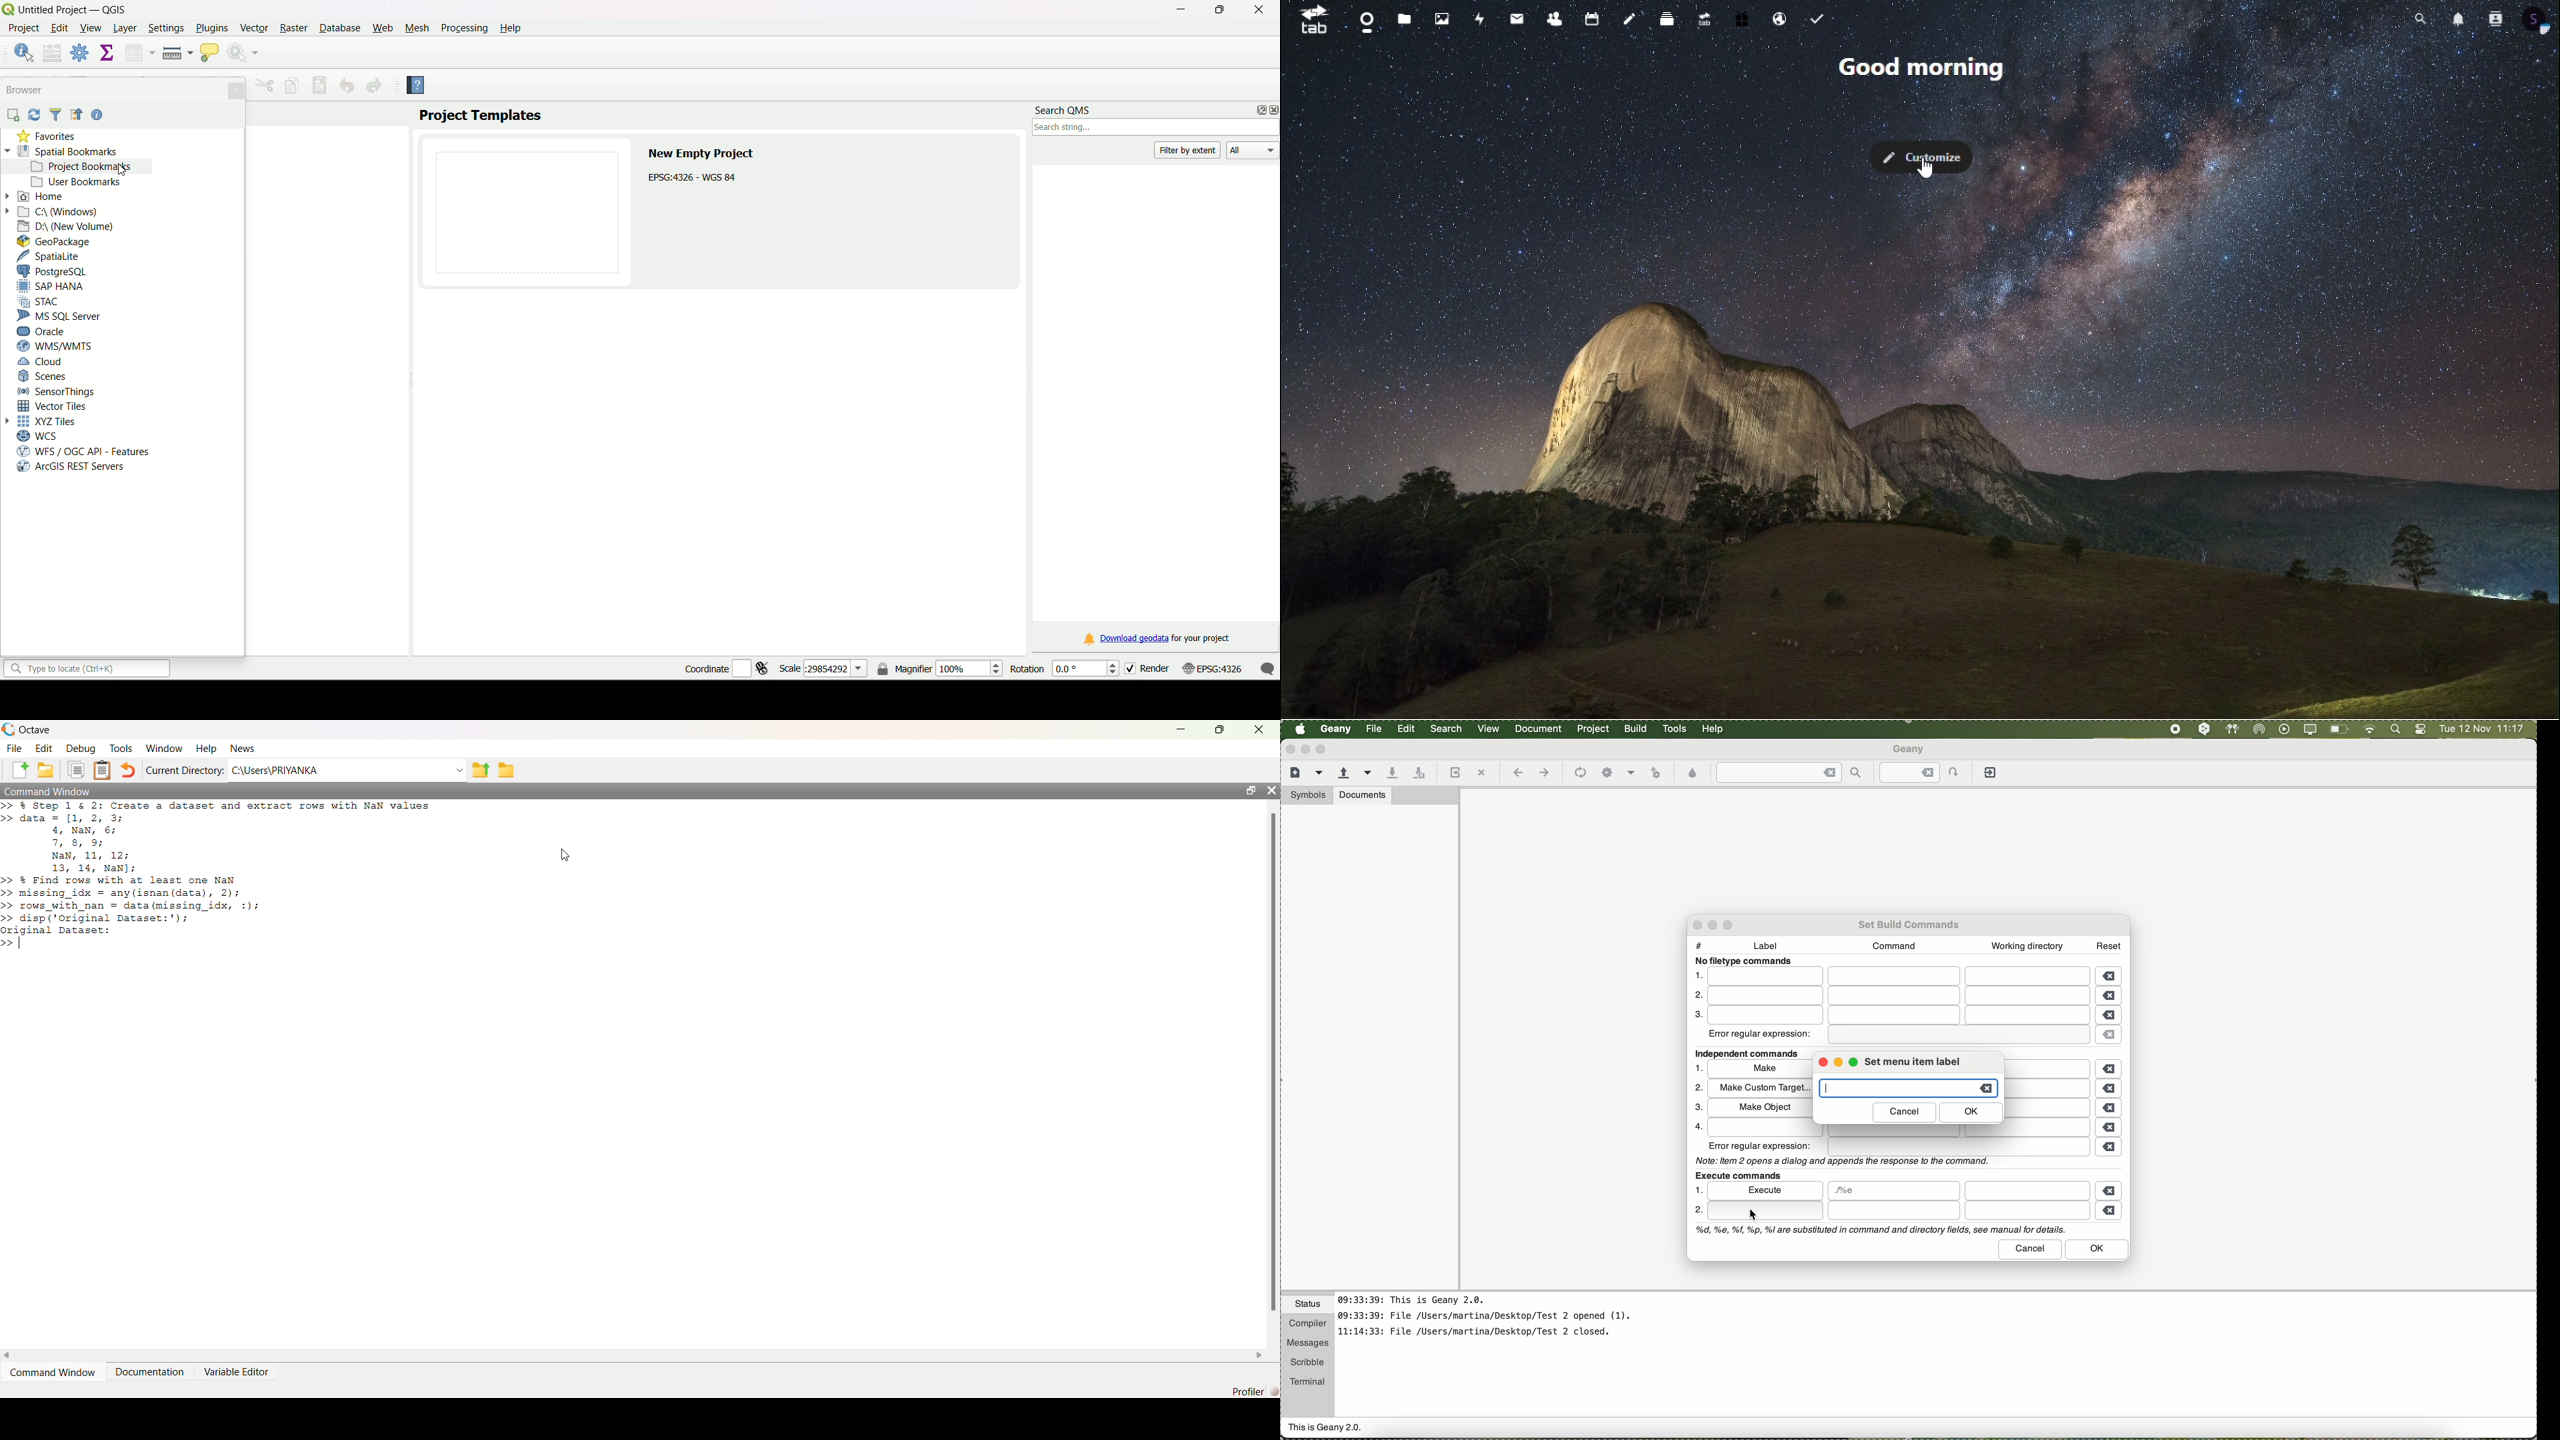 This screenshot has height=1456, width=2576. I want to click on files, so click(1404, 20).